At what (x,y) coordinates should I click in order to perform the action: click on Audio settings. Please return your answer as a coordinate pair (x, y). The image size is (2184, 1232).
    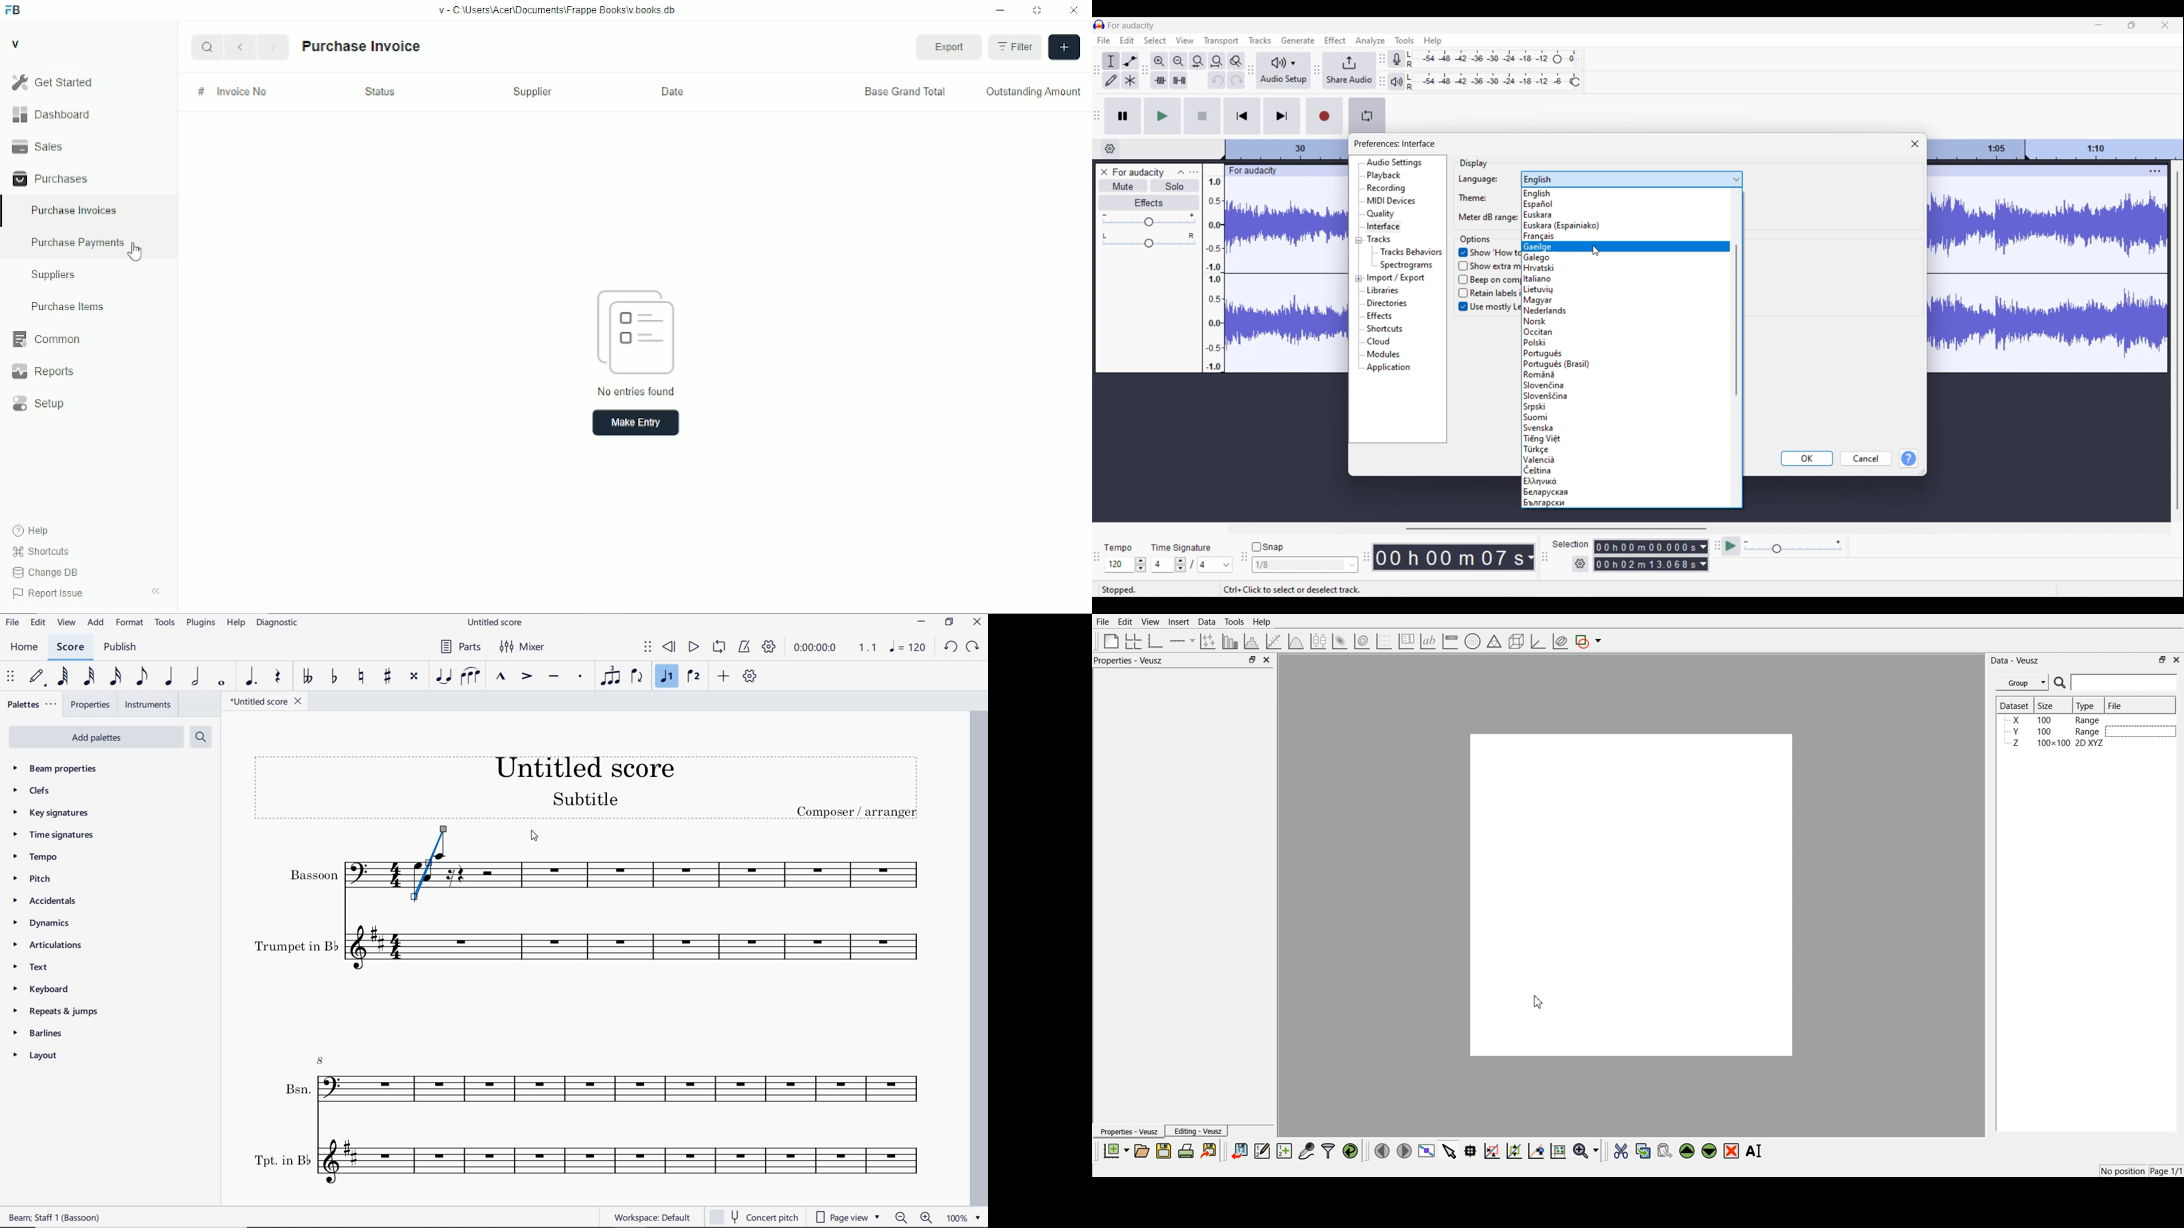
    Looking at the image, I should click on (1394, 163).